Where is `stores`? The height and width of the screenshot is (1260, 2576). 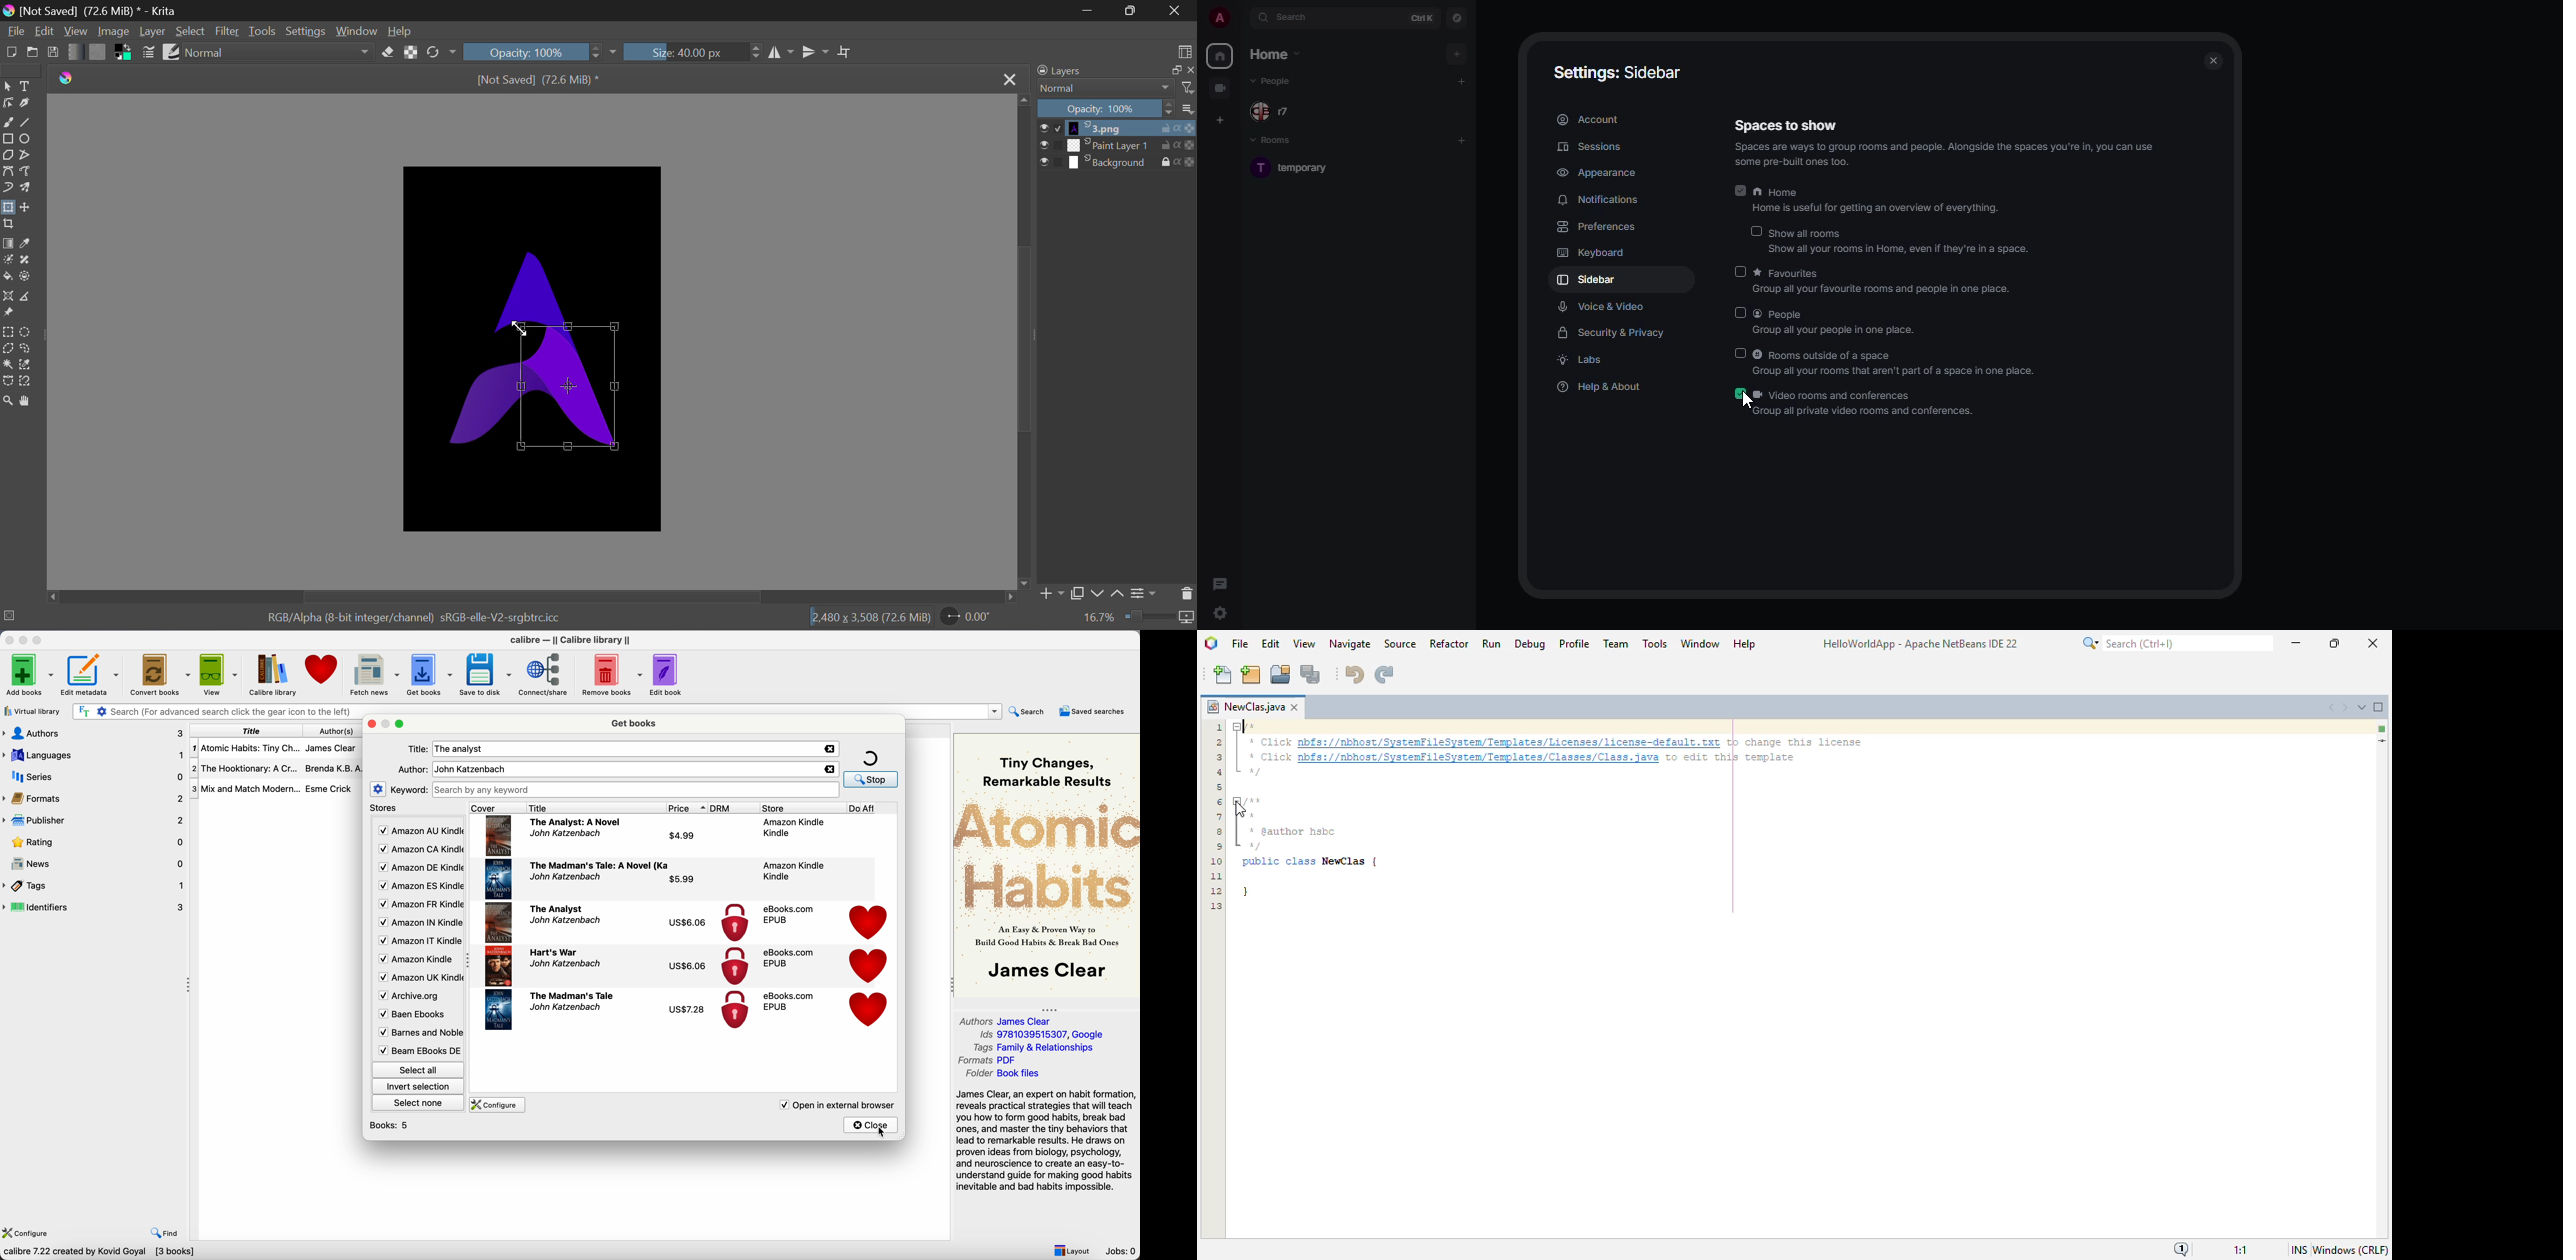
stores is located at coordinates (386, 809).